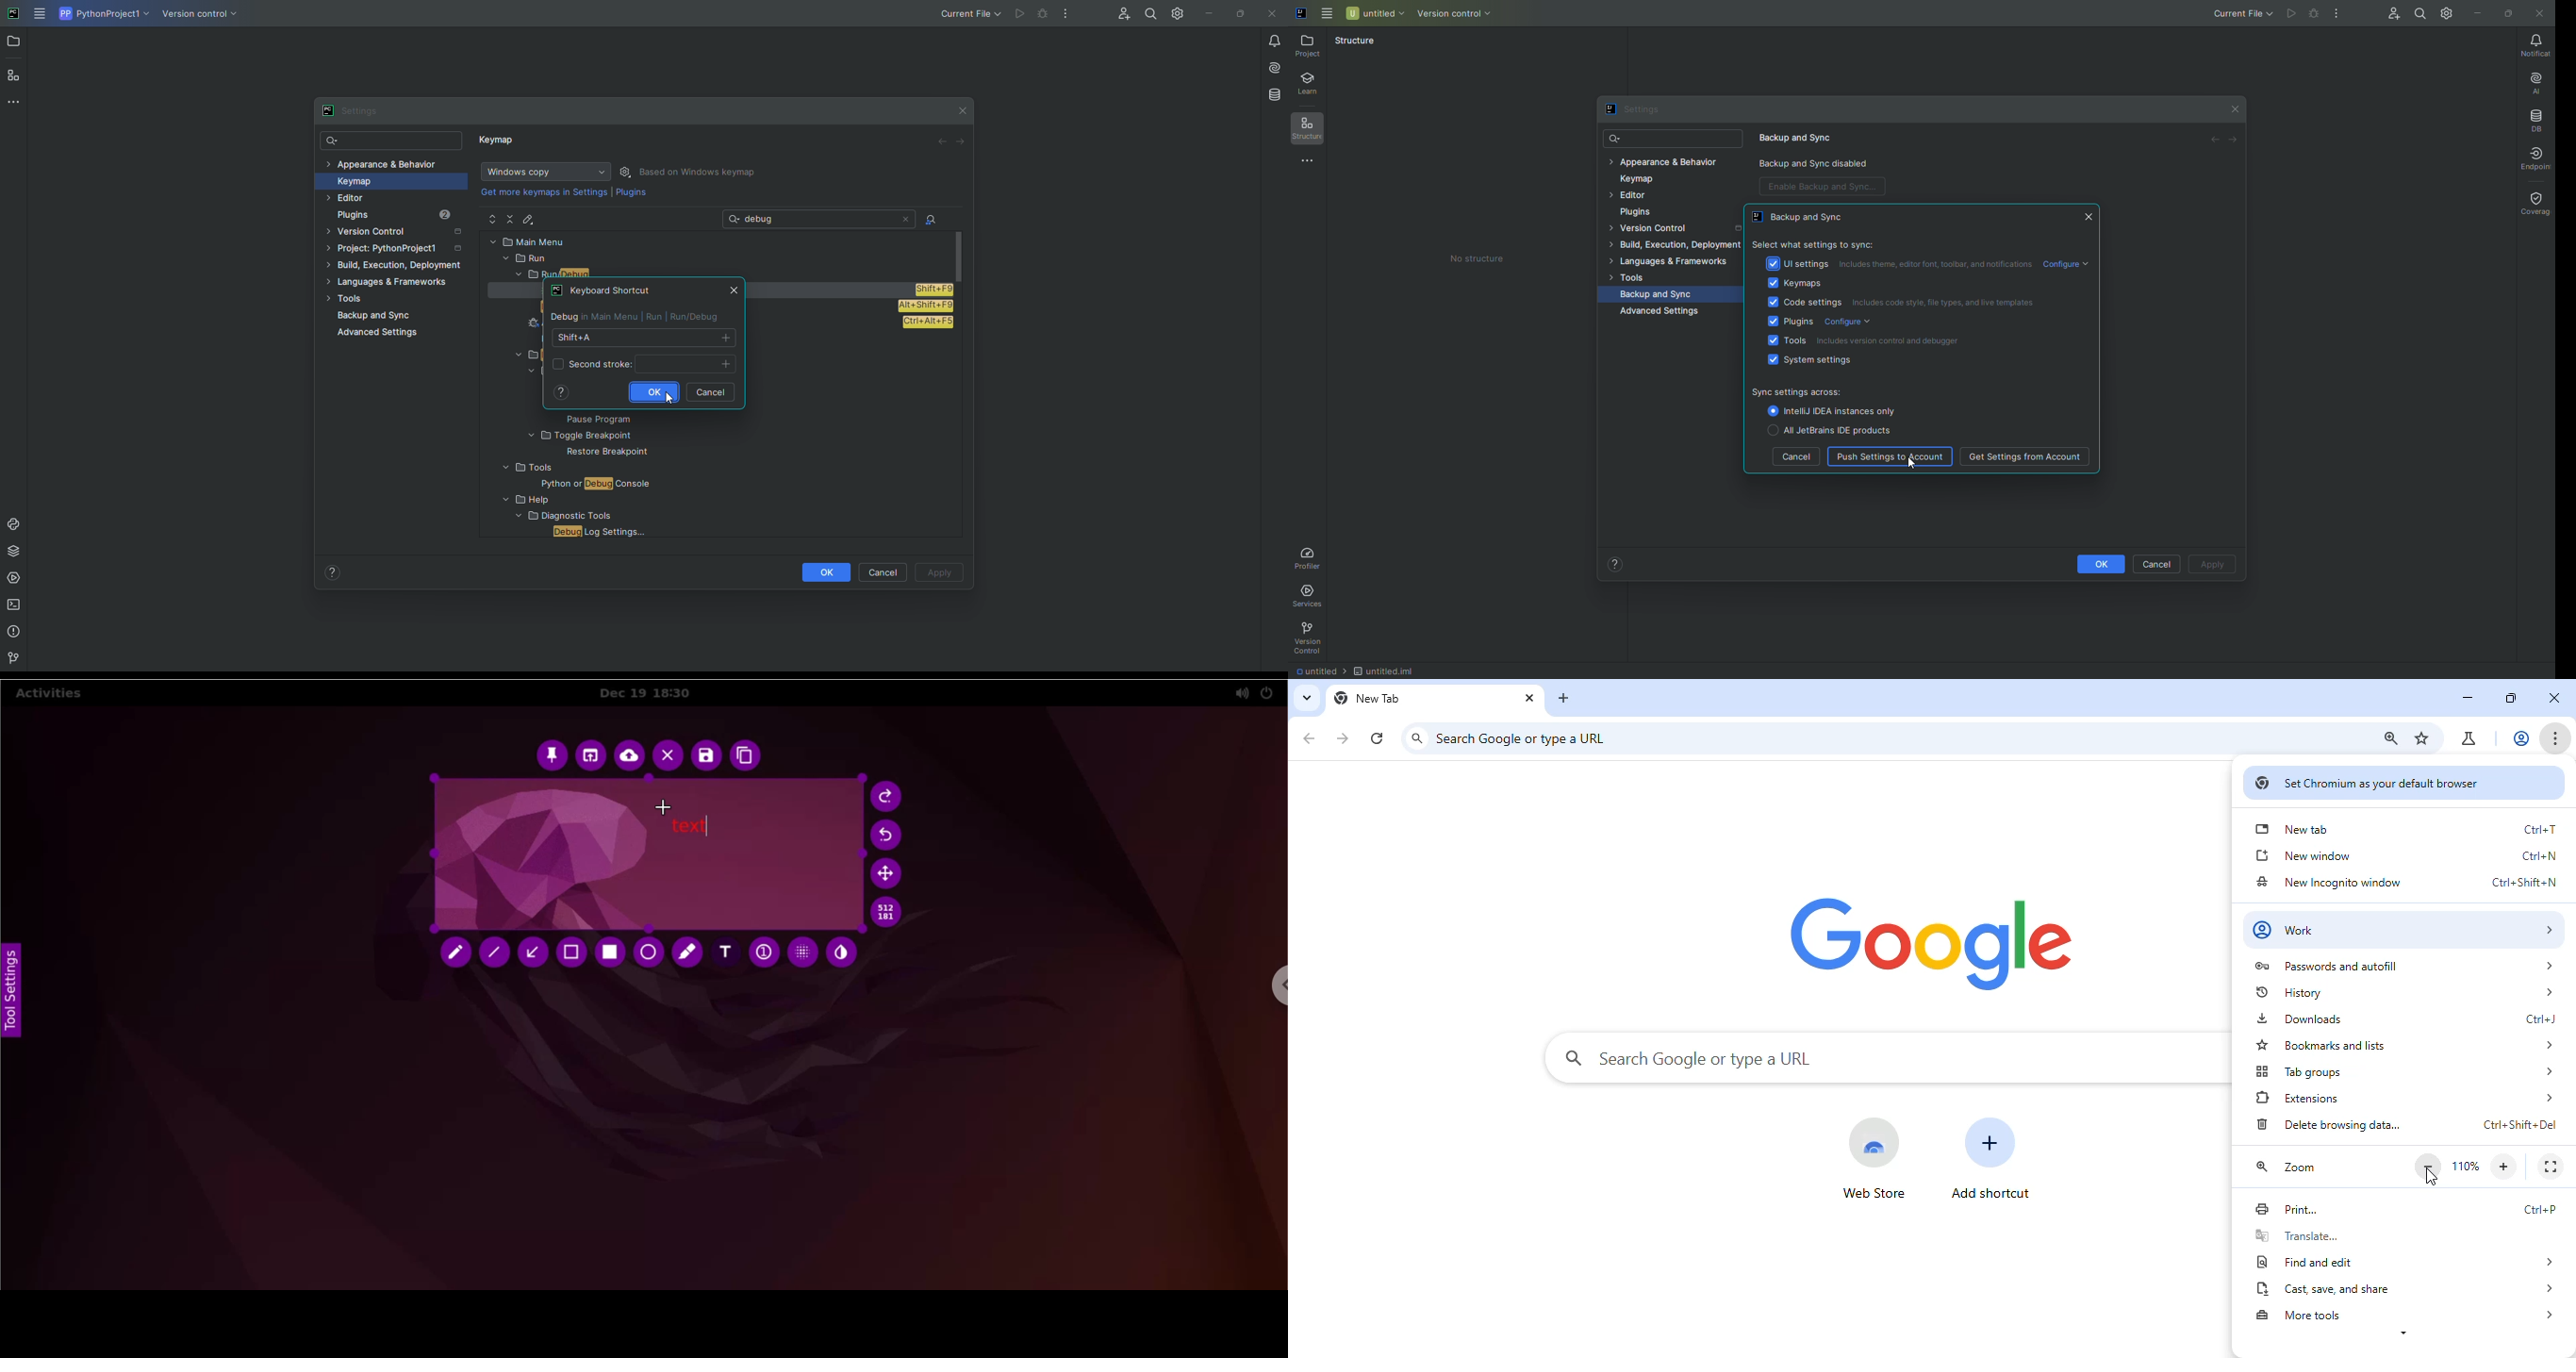 This screenshot has height=1372, width=2576. I want to click on FILE NAME, so click(627, 419).